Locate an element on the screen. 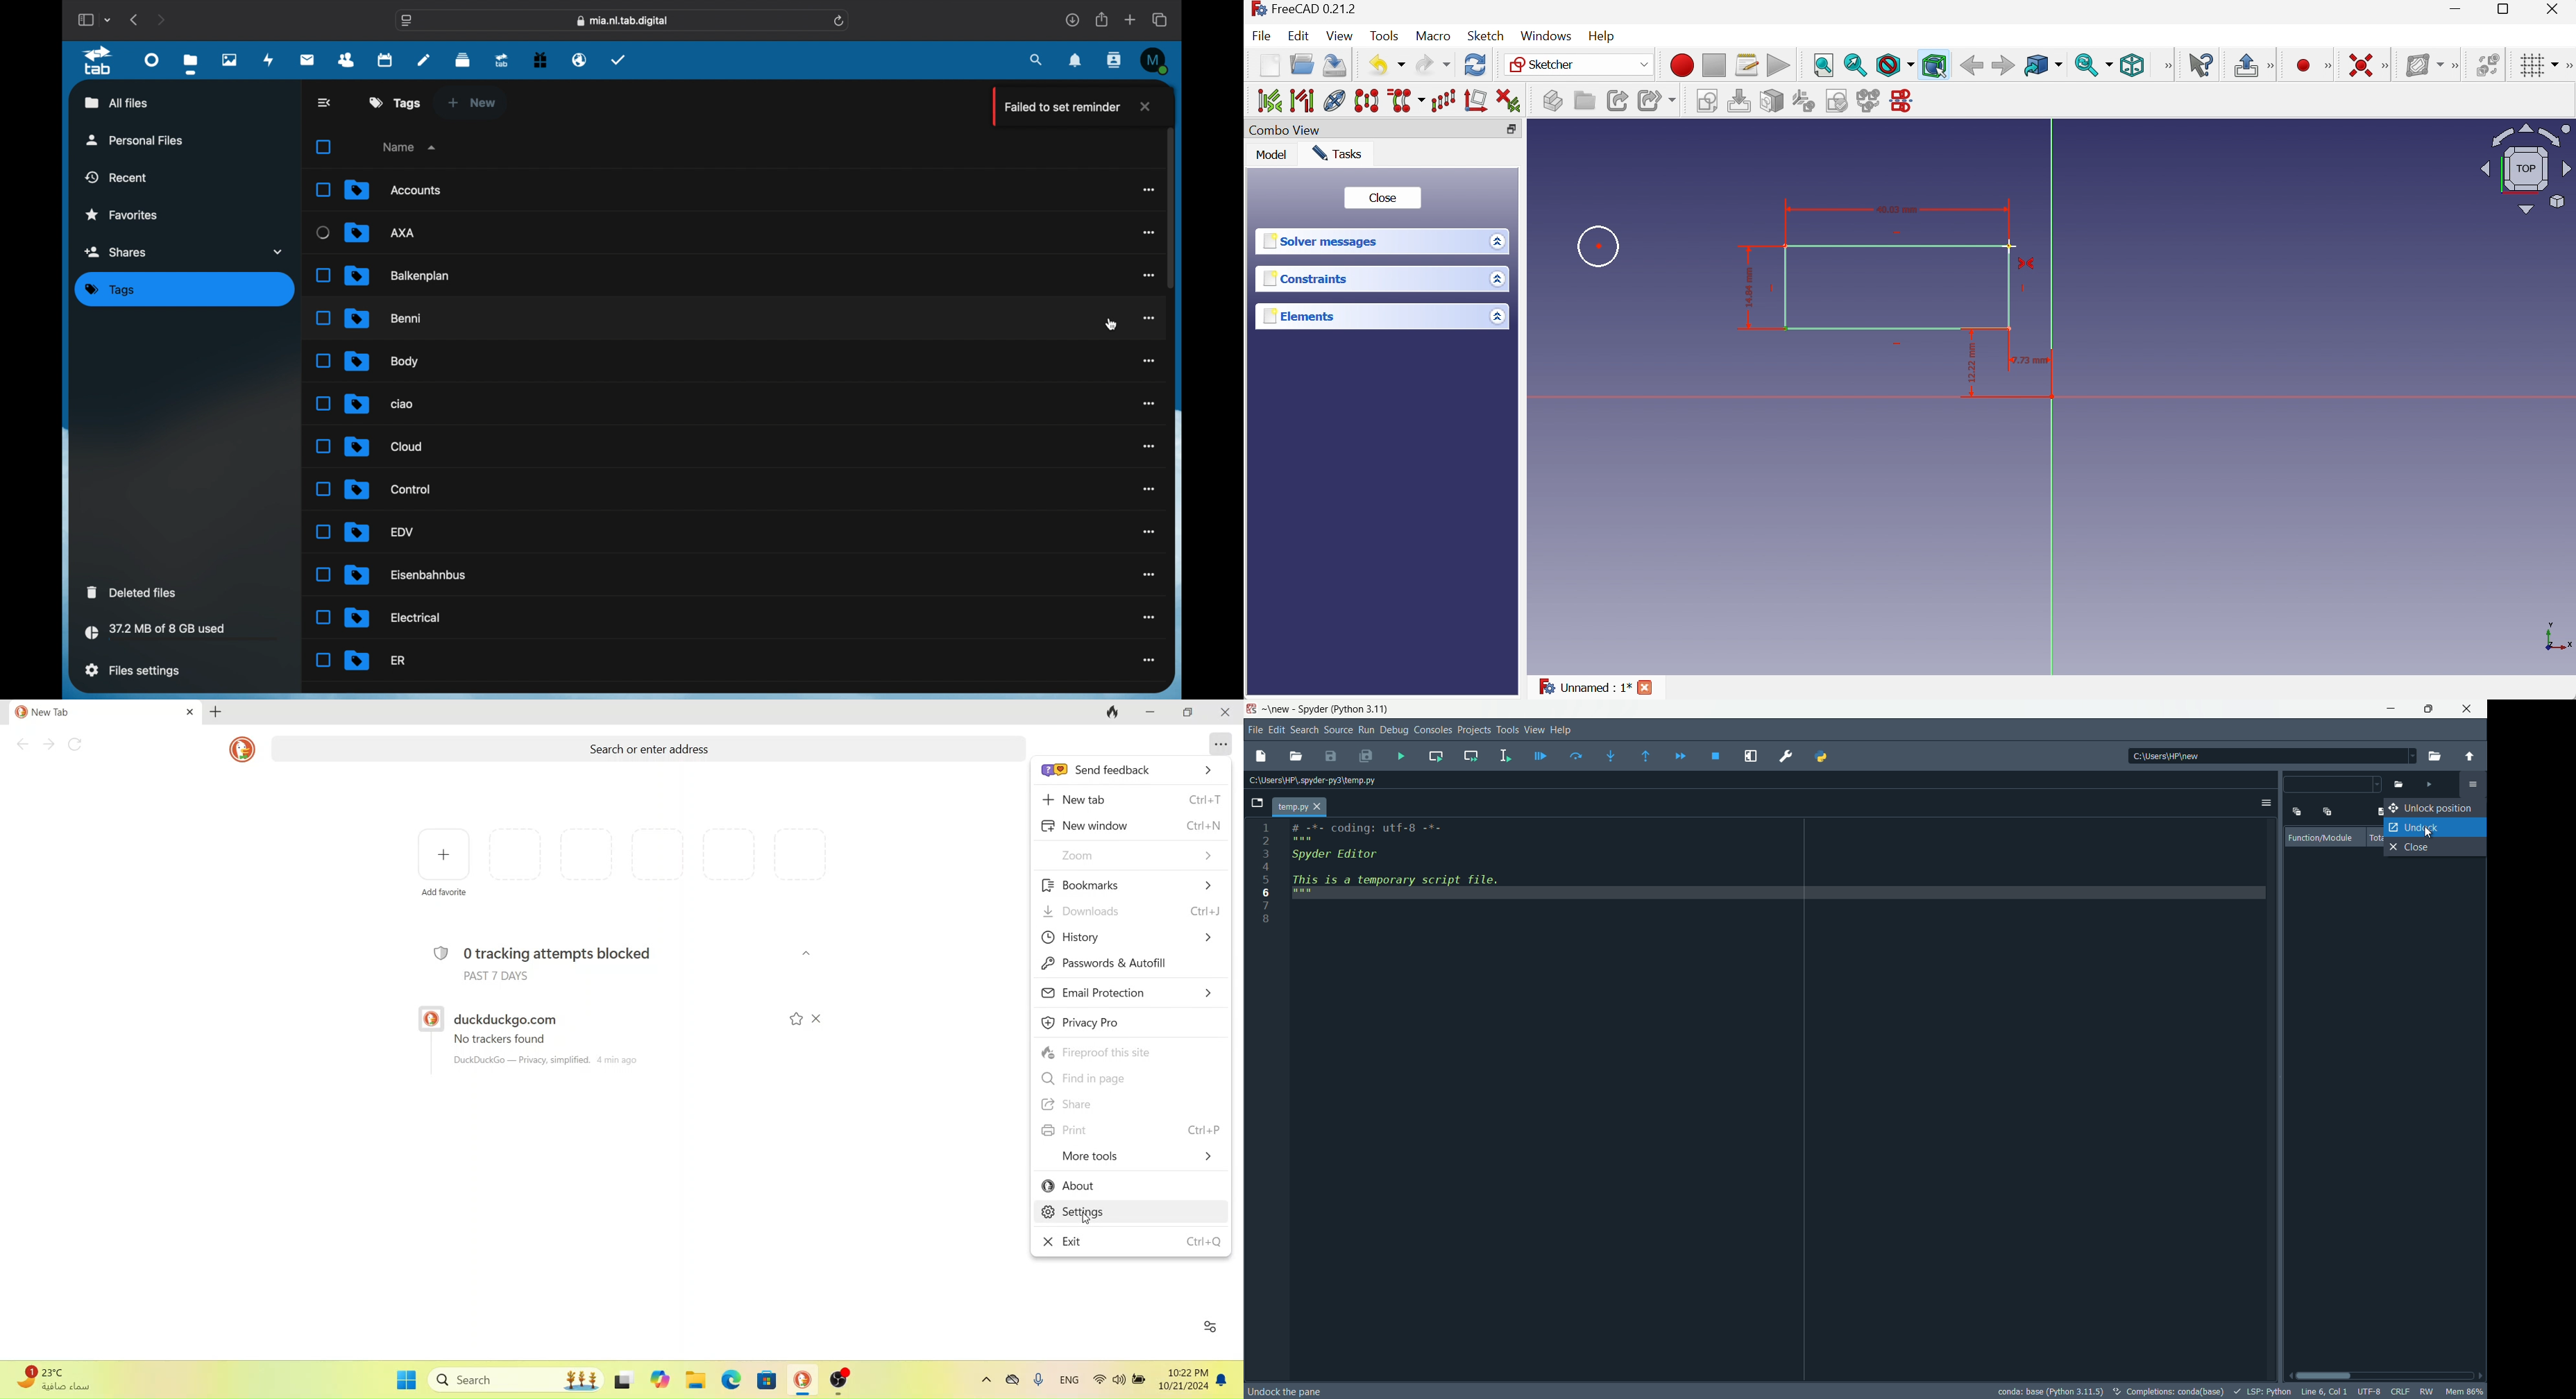 The width and height of the screenshot is (2576, 1400). Unselected Checkbox is located at coordinates (323, 276).